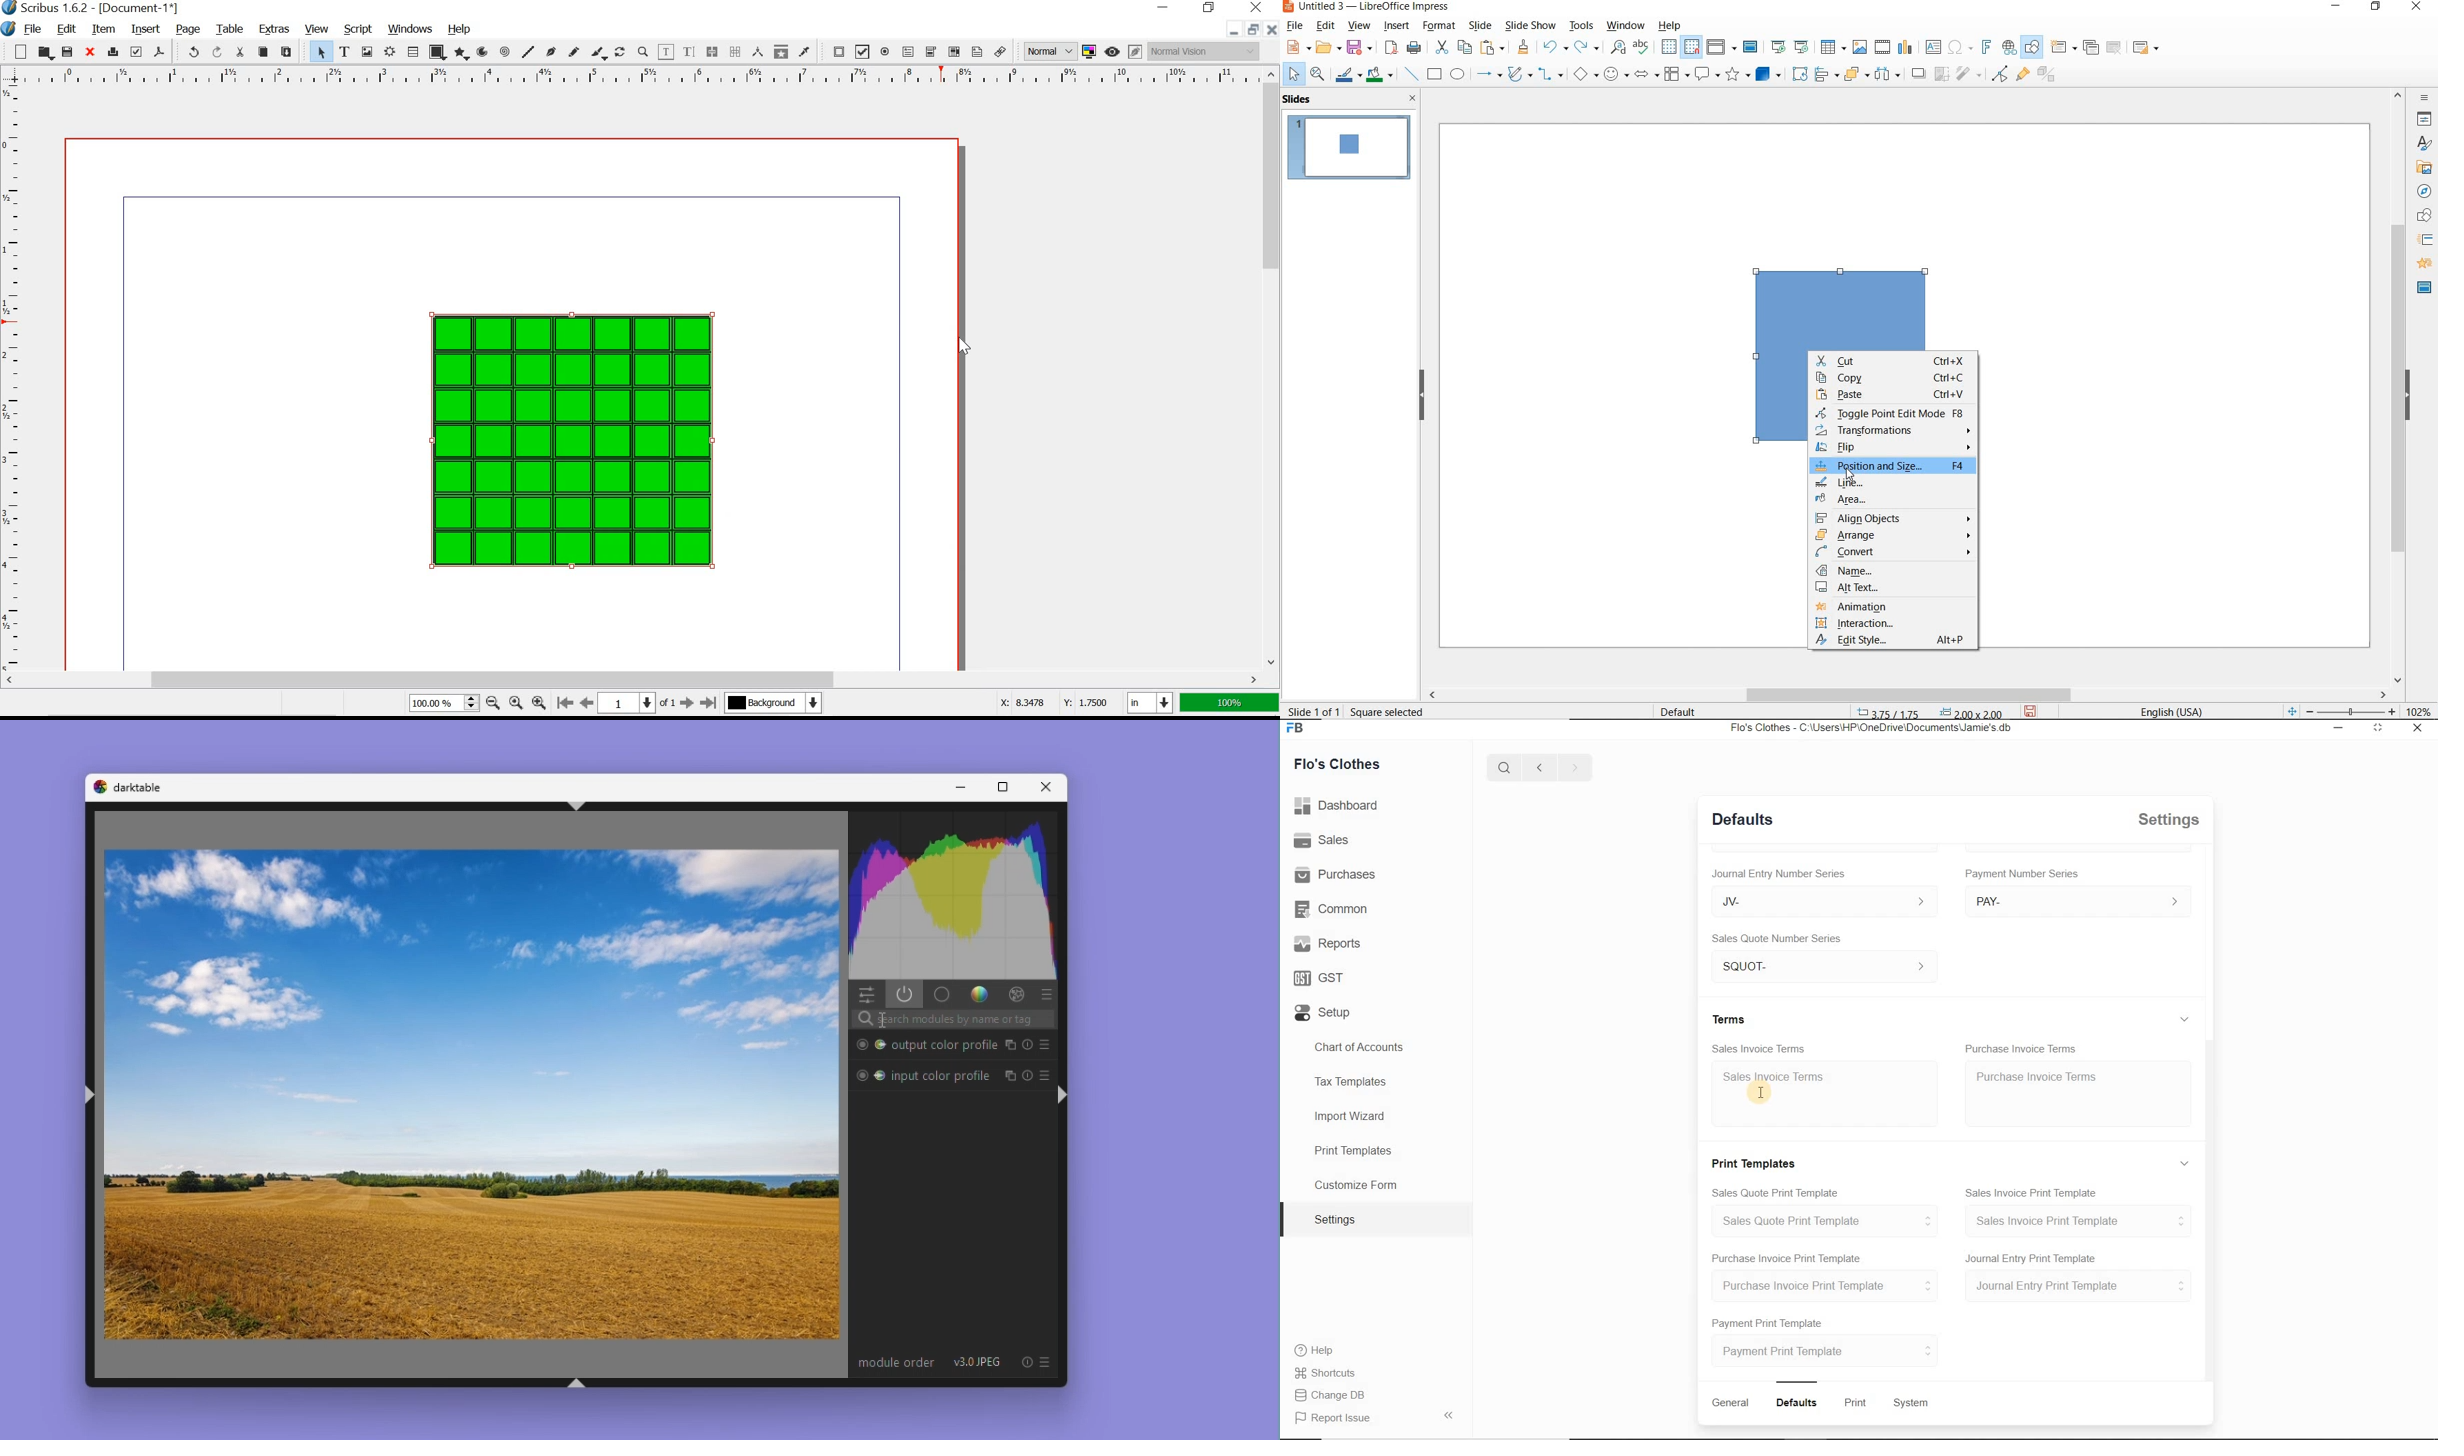 Image resolution: width=2464 pixels, height=1456 pixels. I want to click on NAME, so click(1897, 571).